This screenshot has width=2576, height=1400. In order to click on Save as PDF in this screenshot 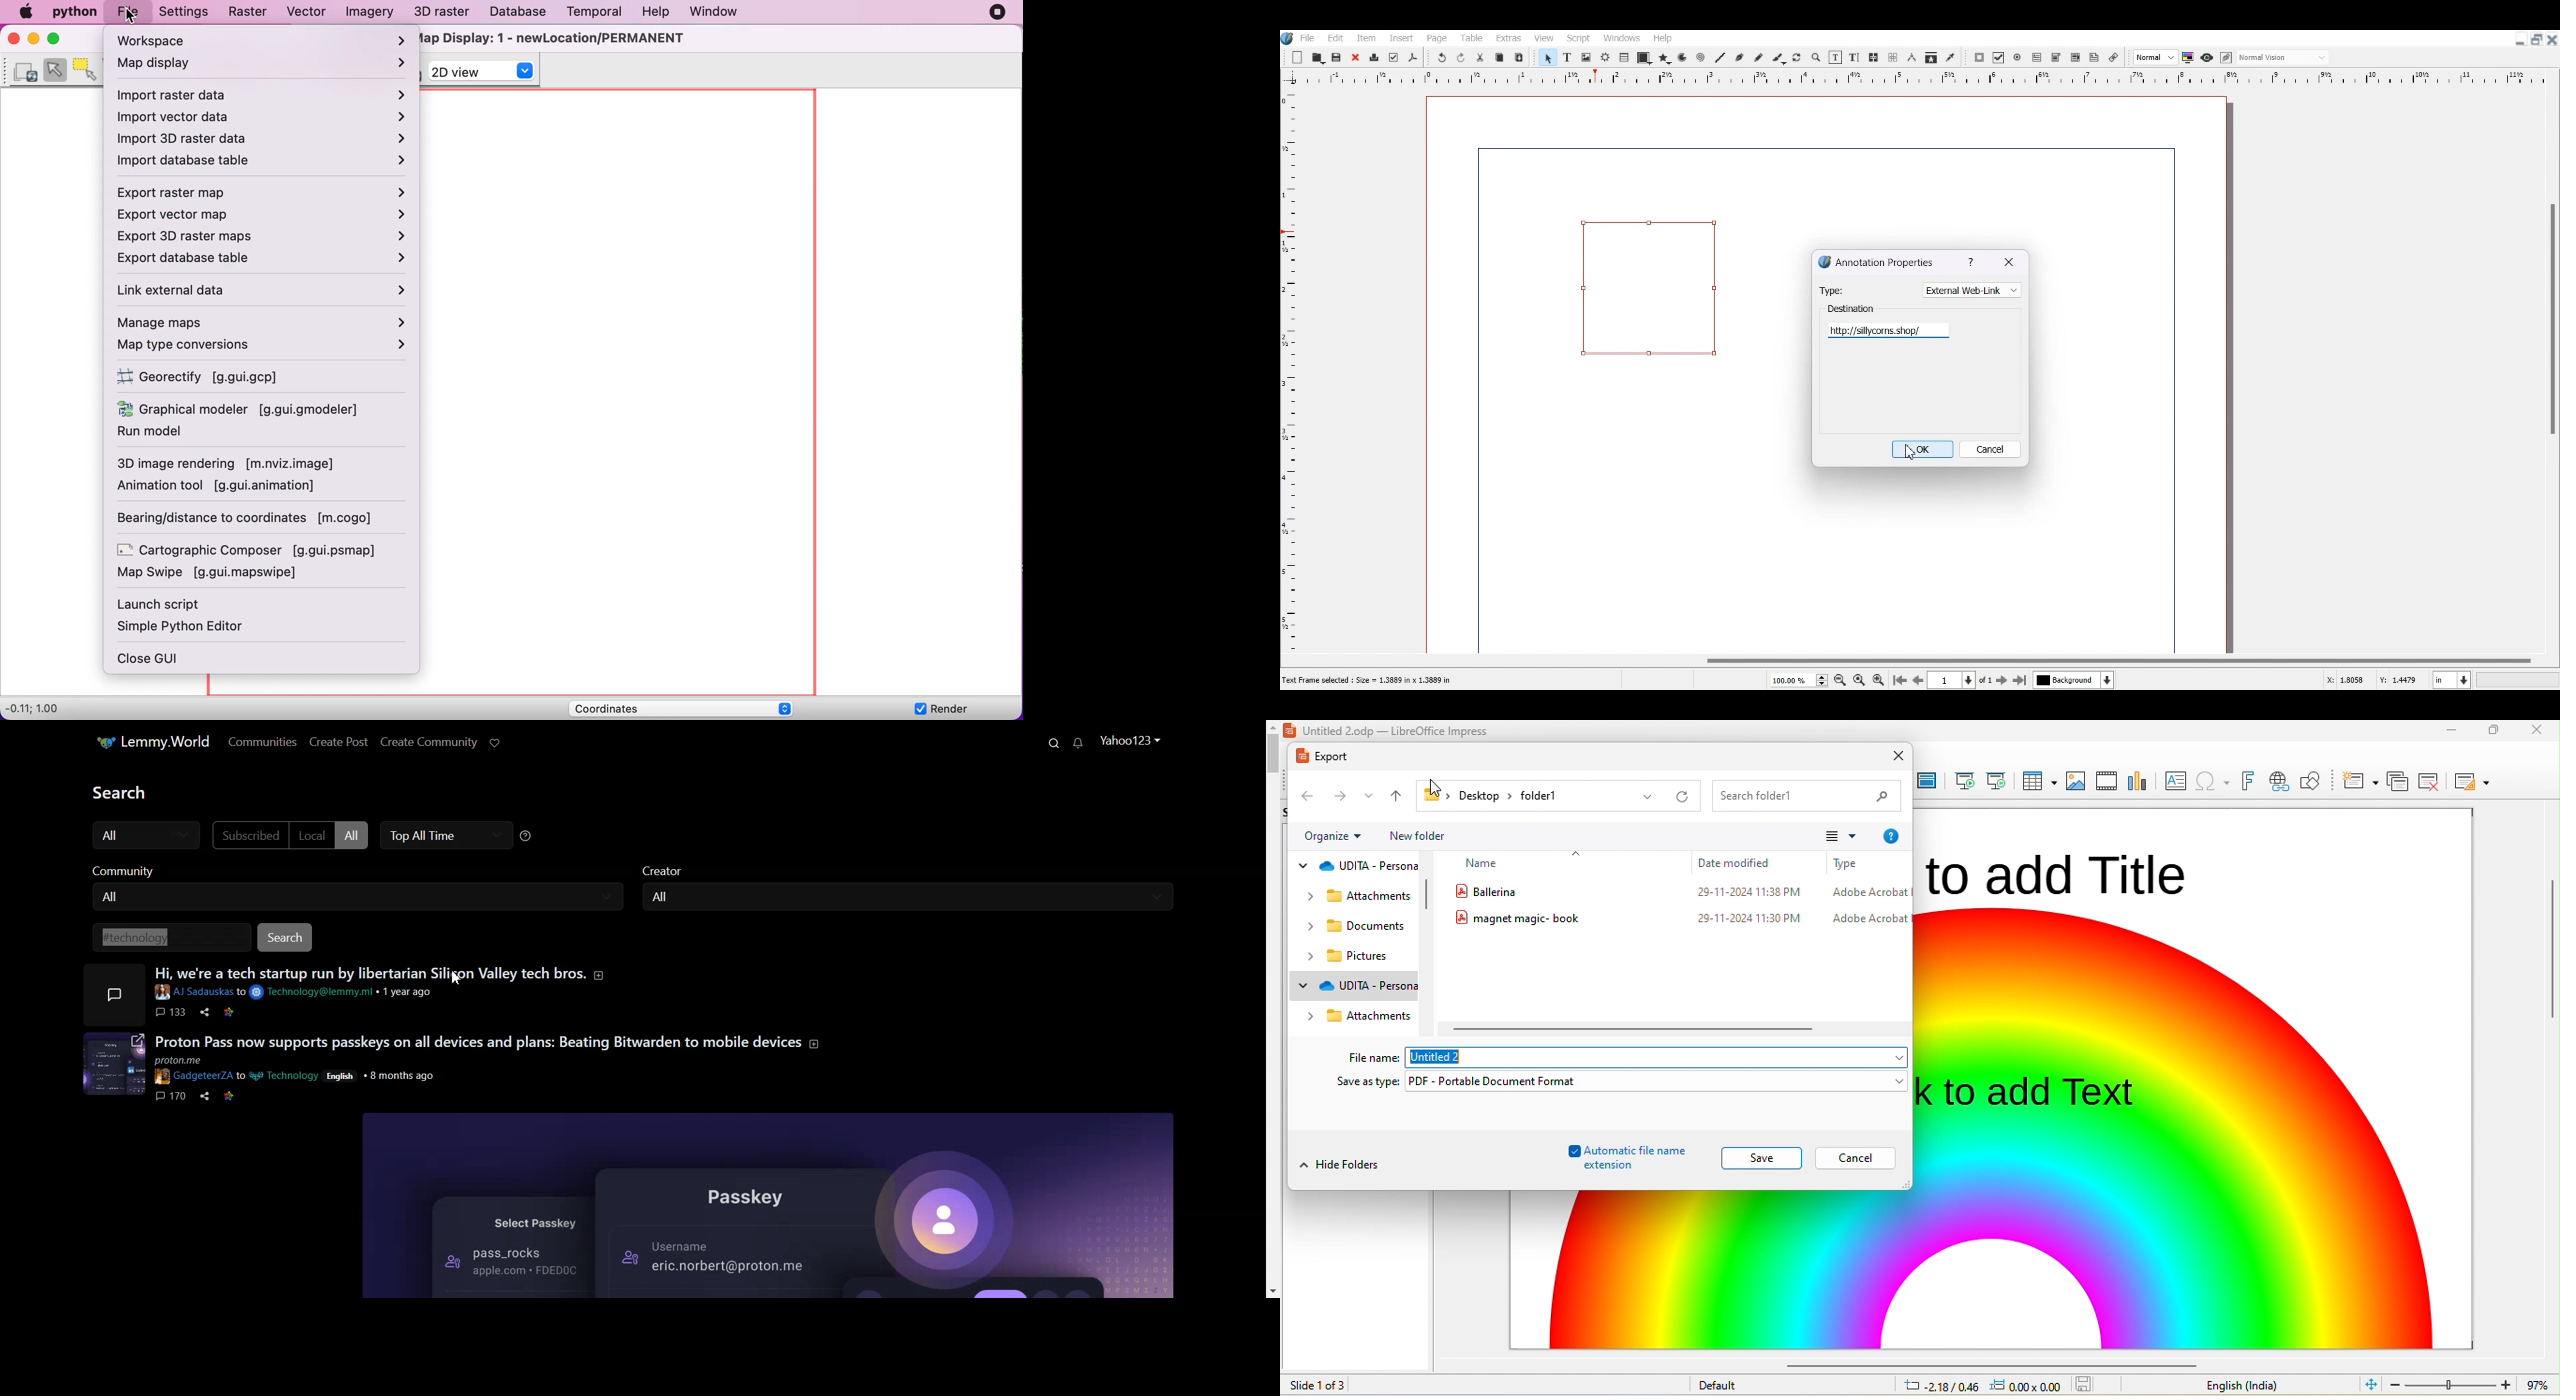, I will do `click(1413, 58)`.